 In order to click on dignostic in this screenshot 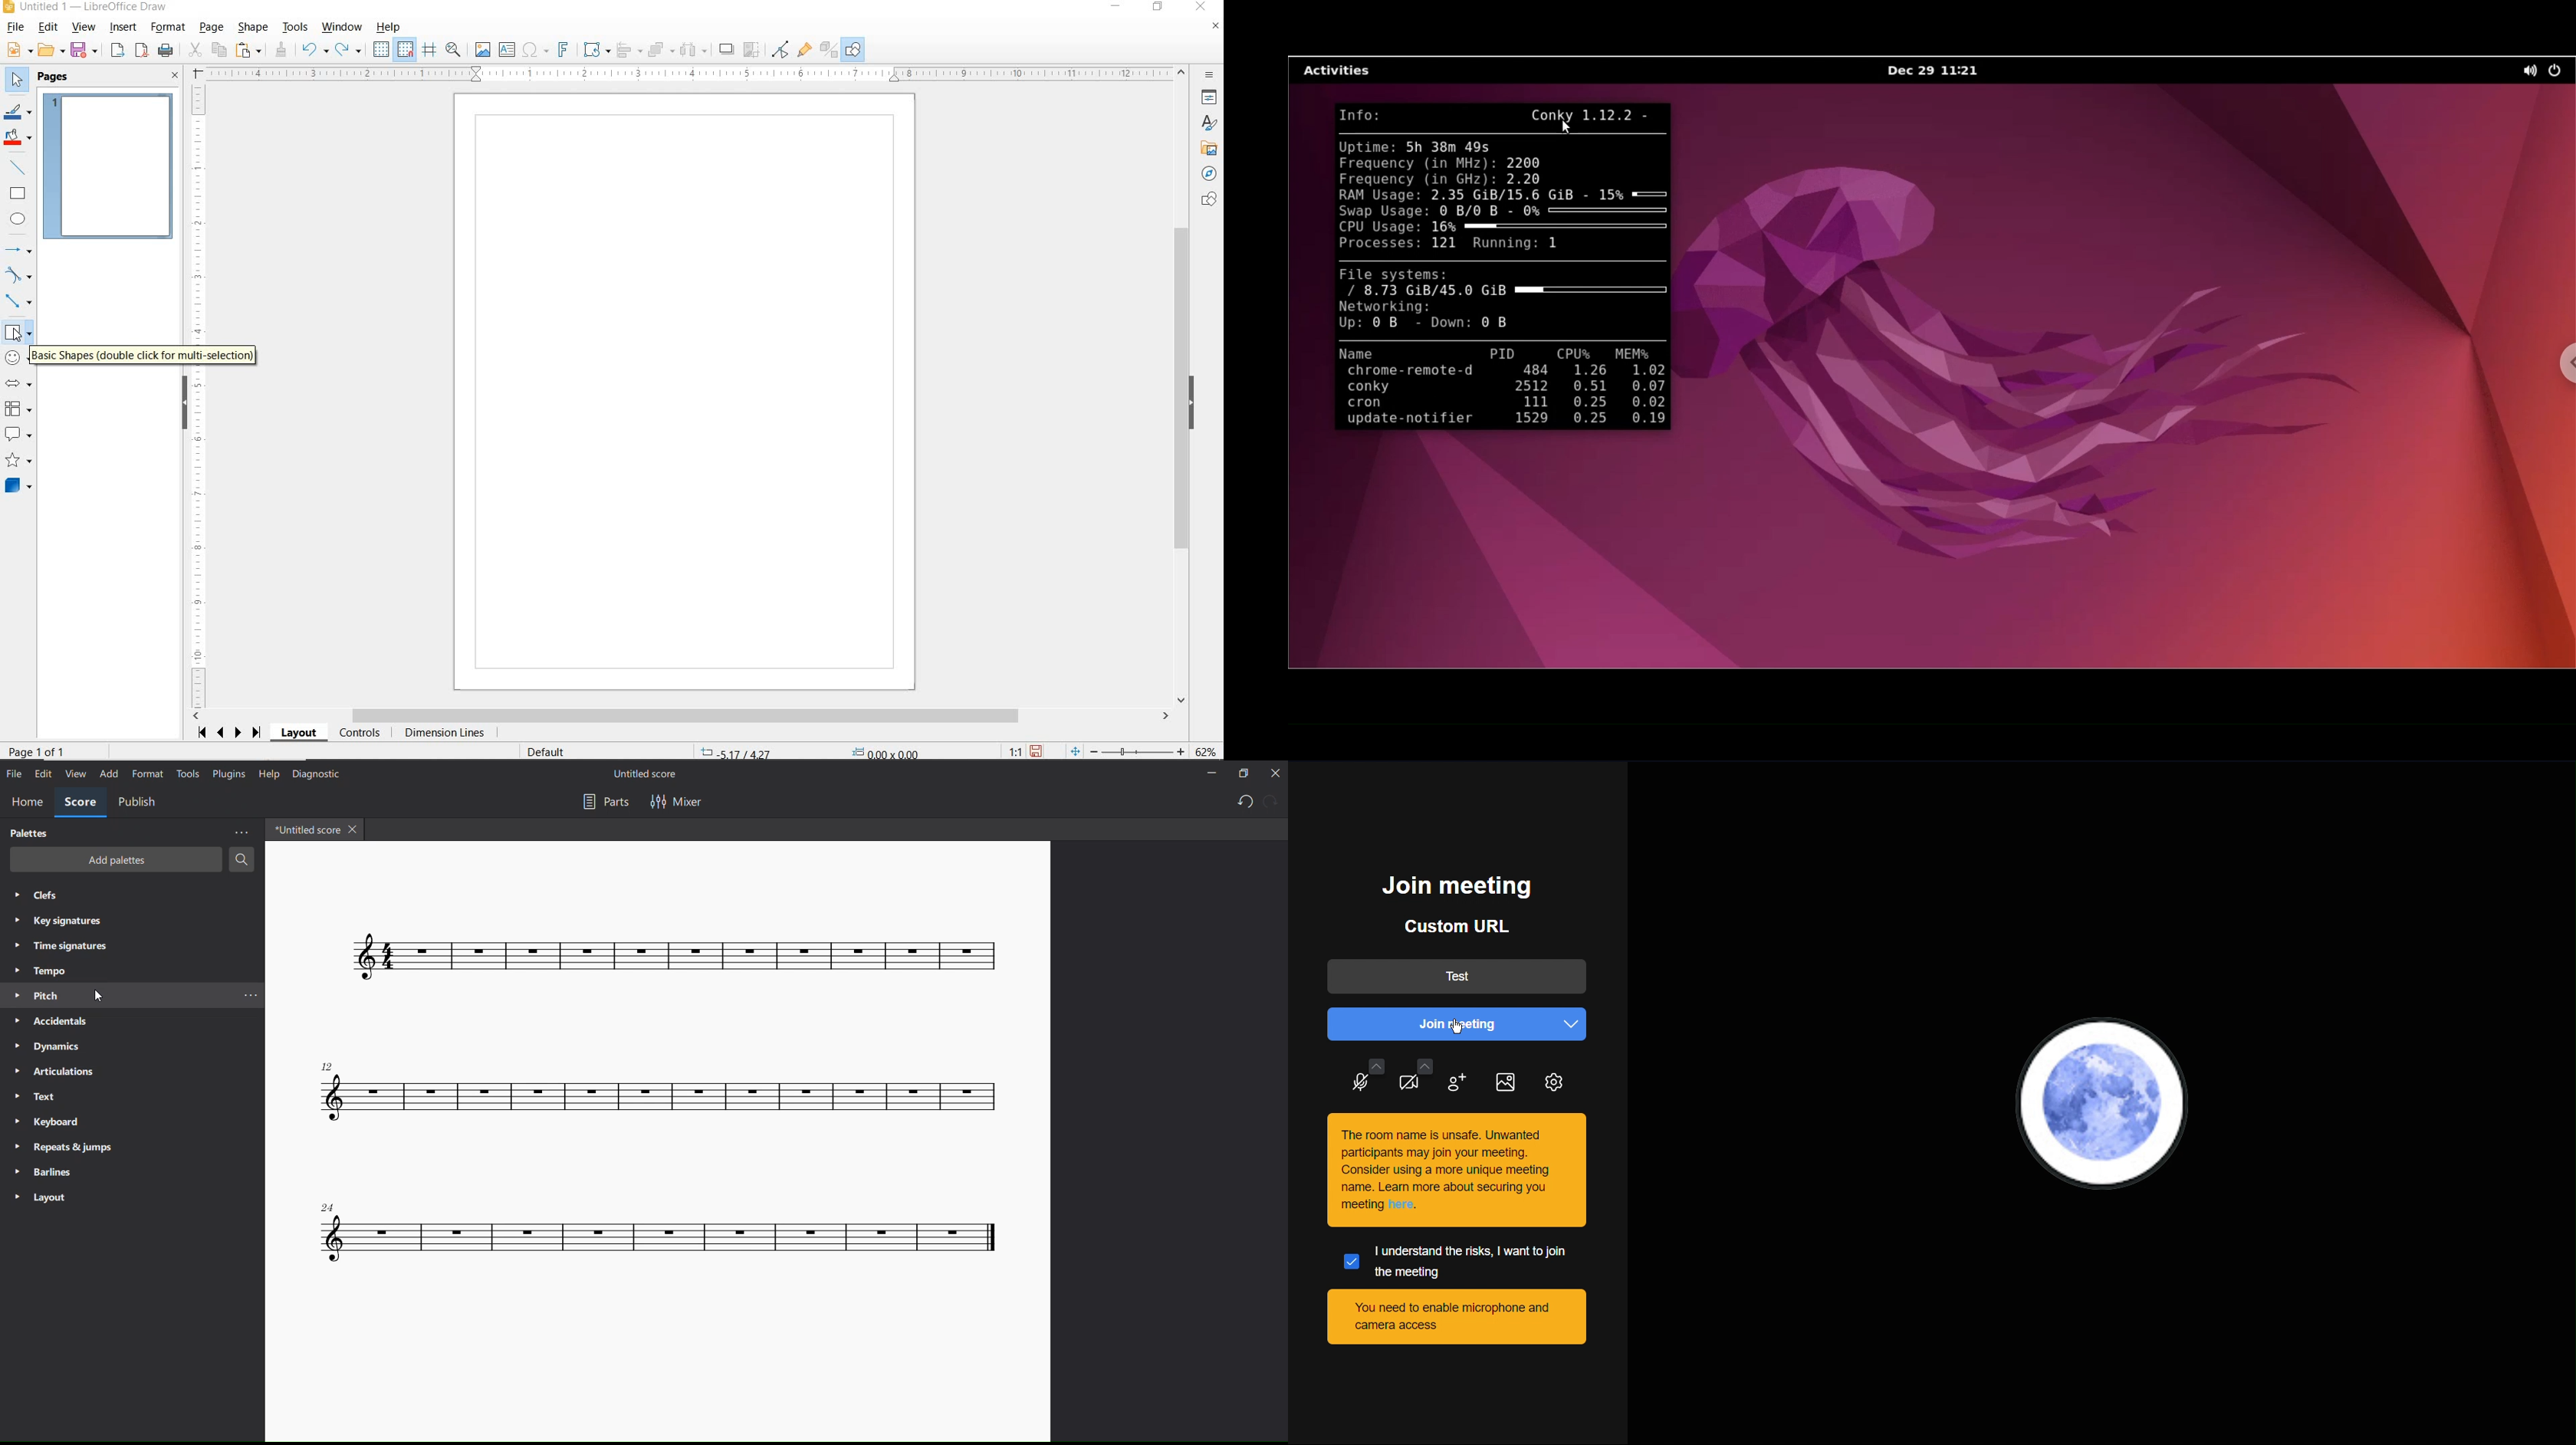, I will do `click(321, 775)`.